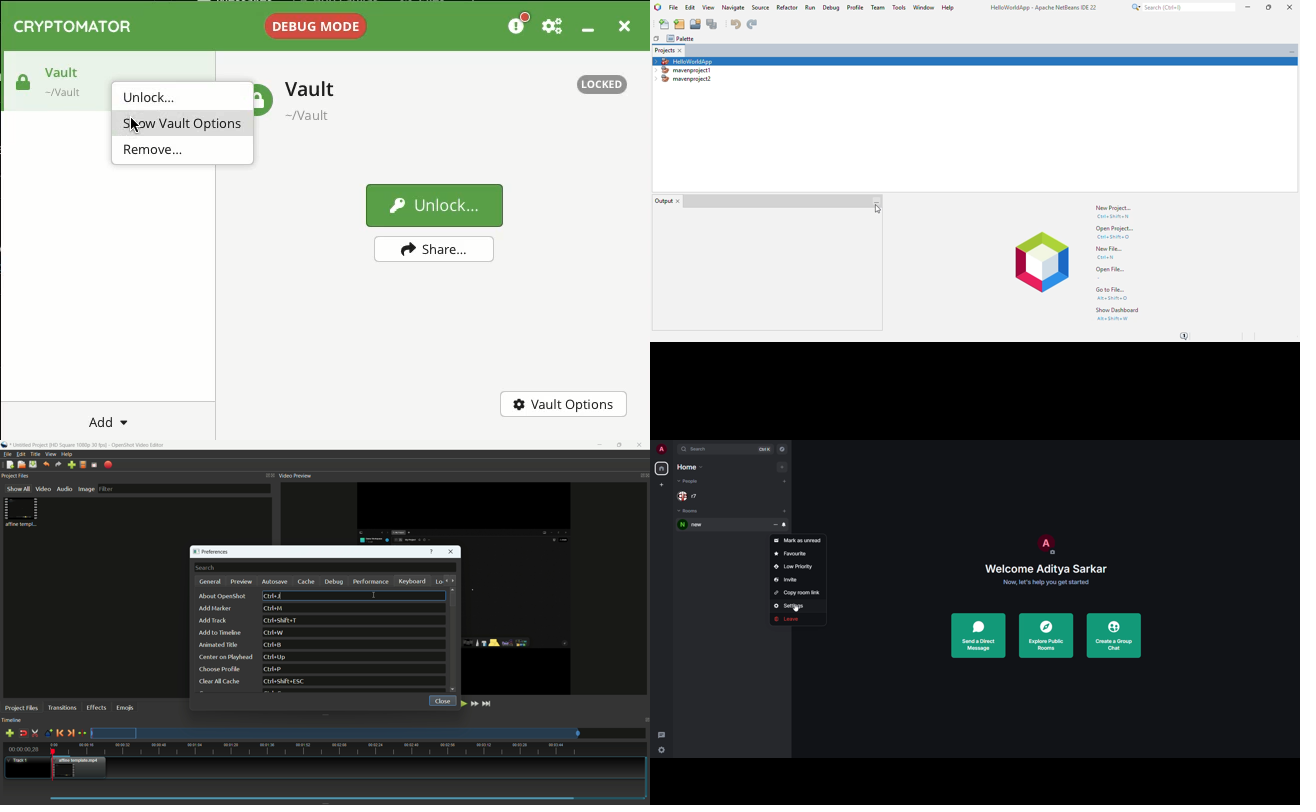  What do you see at coordinates (80, 768) in the screenshot?
I see `video in timeline` at bounding box center [80, 768].